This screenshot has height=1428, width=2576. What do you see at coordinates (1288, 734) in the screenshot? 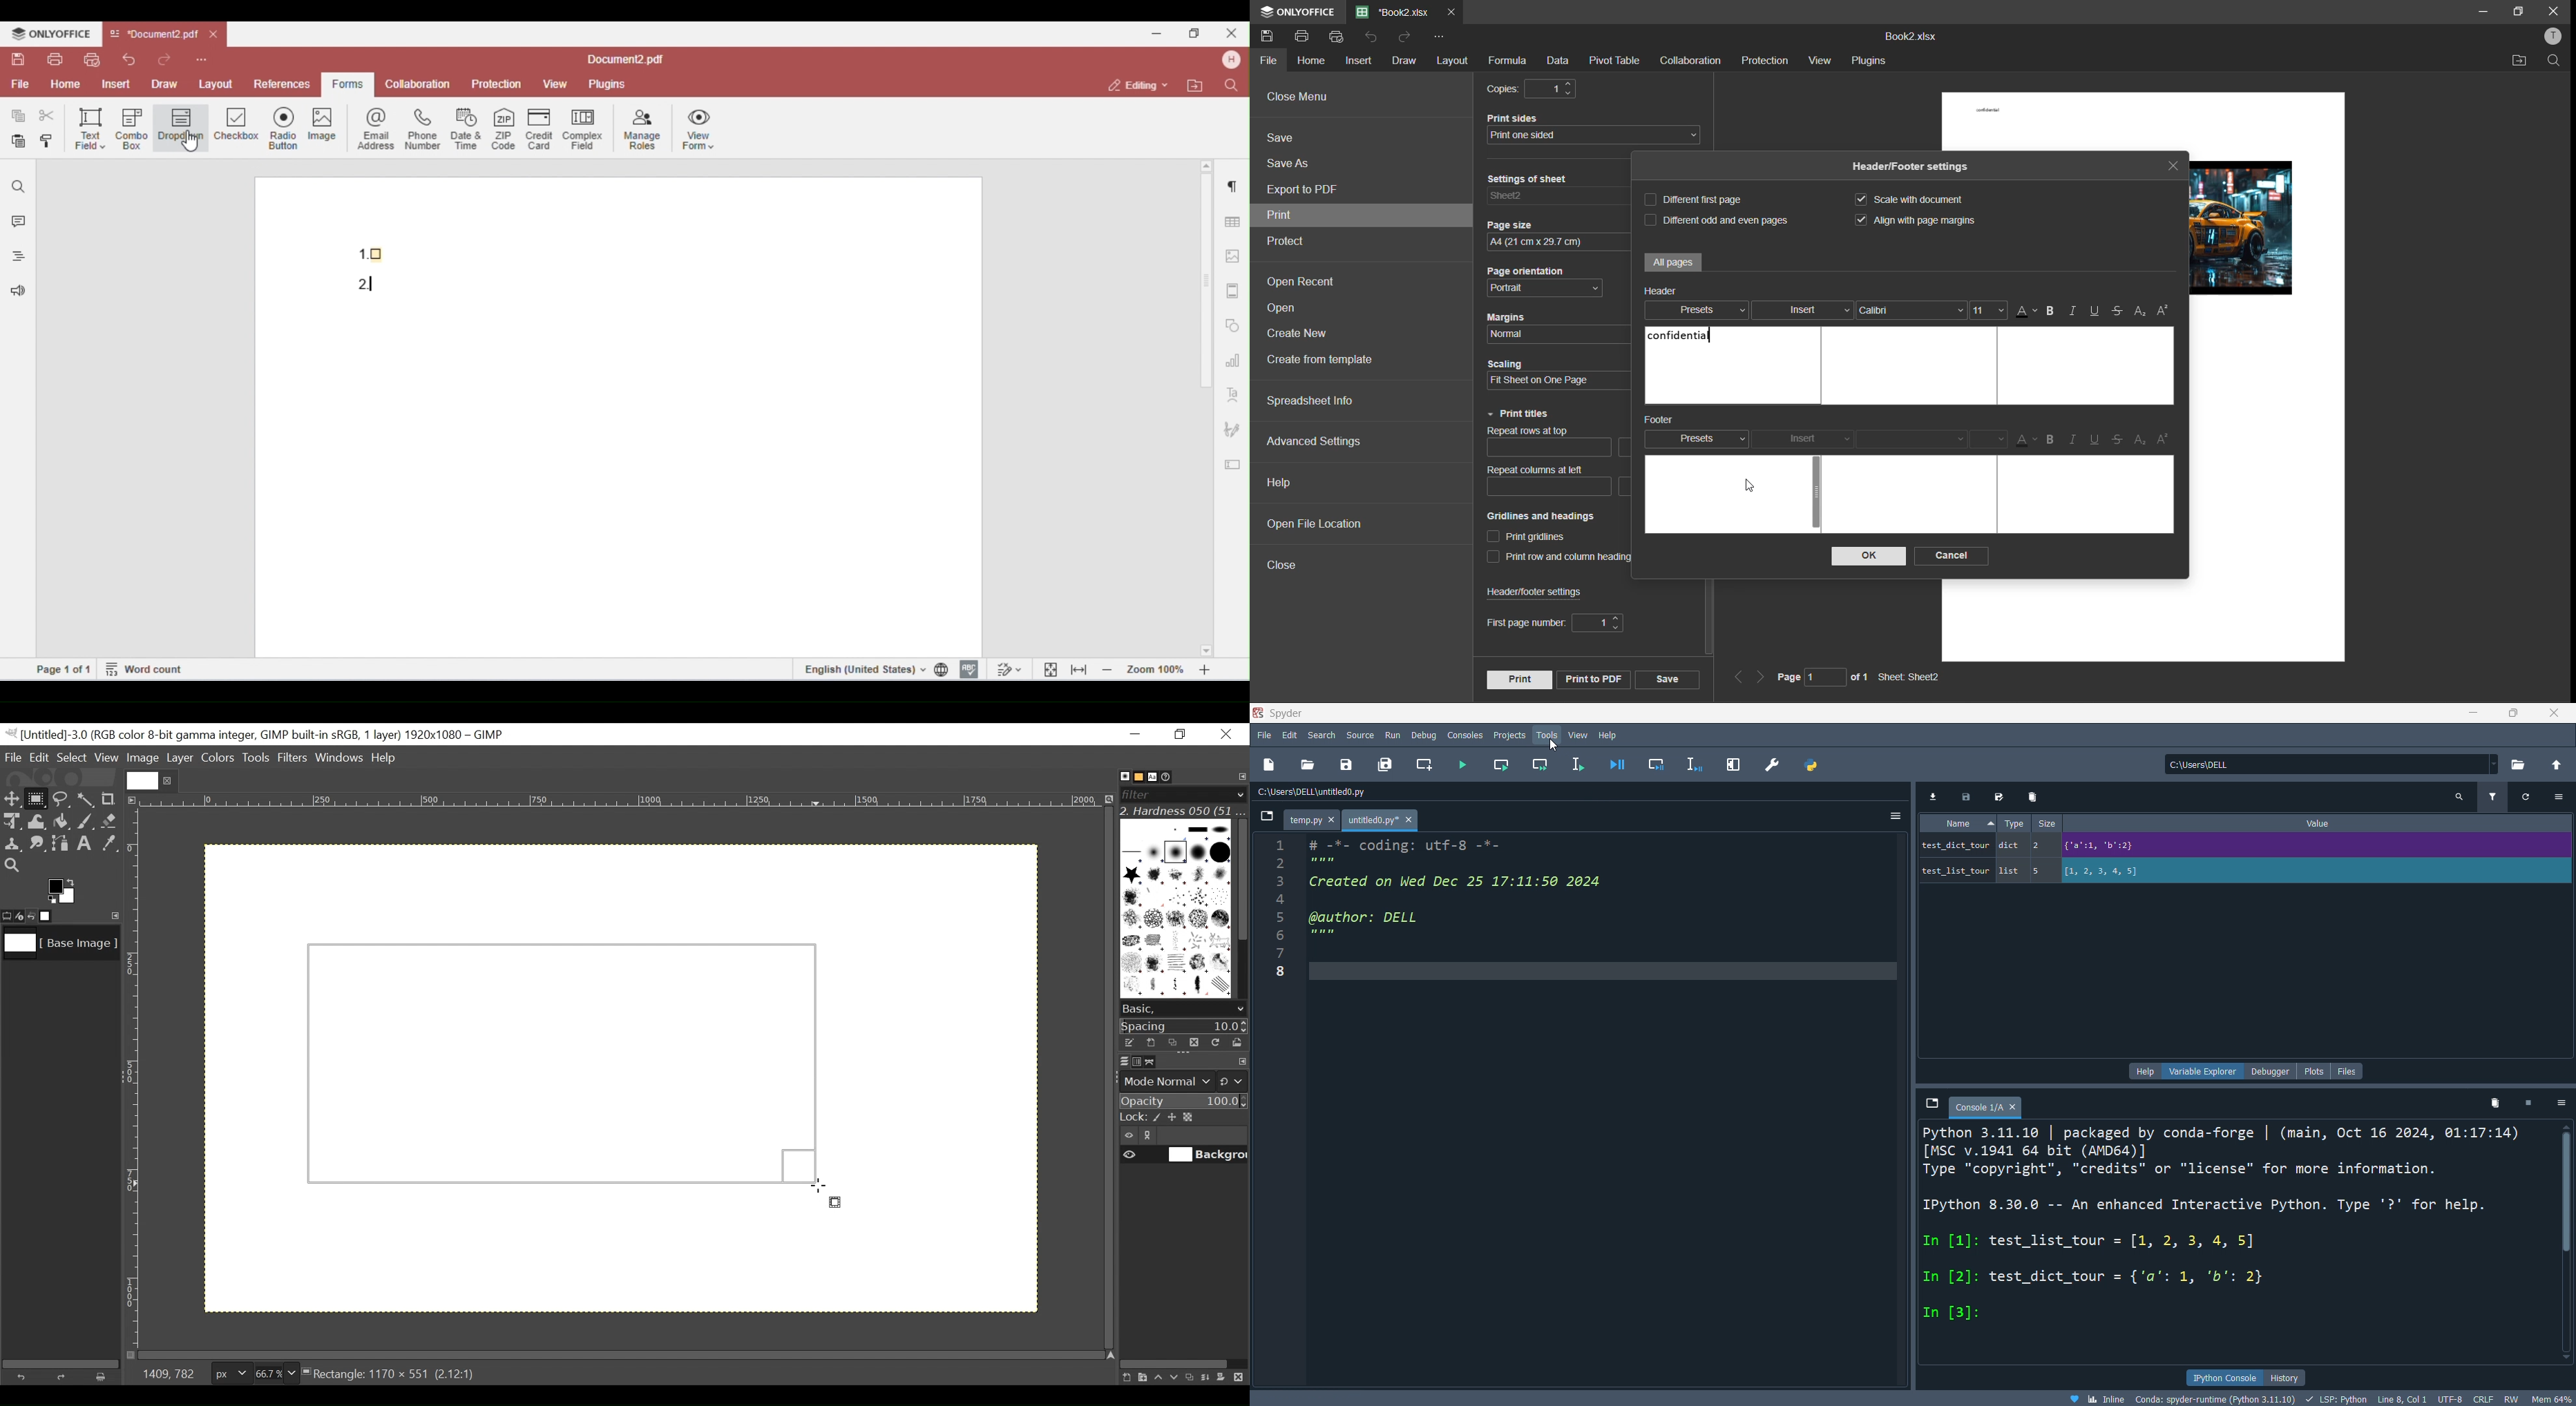
I see `edit` at bounding box center [1288, 734].